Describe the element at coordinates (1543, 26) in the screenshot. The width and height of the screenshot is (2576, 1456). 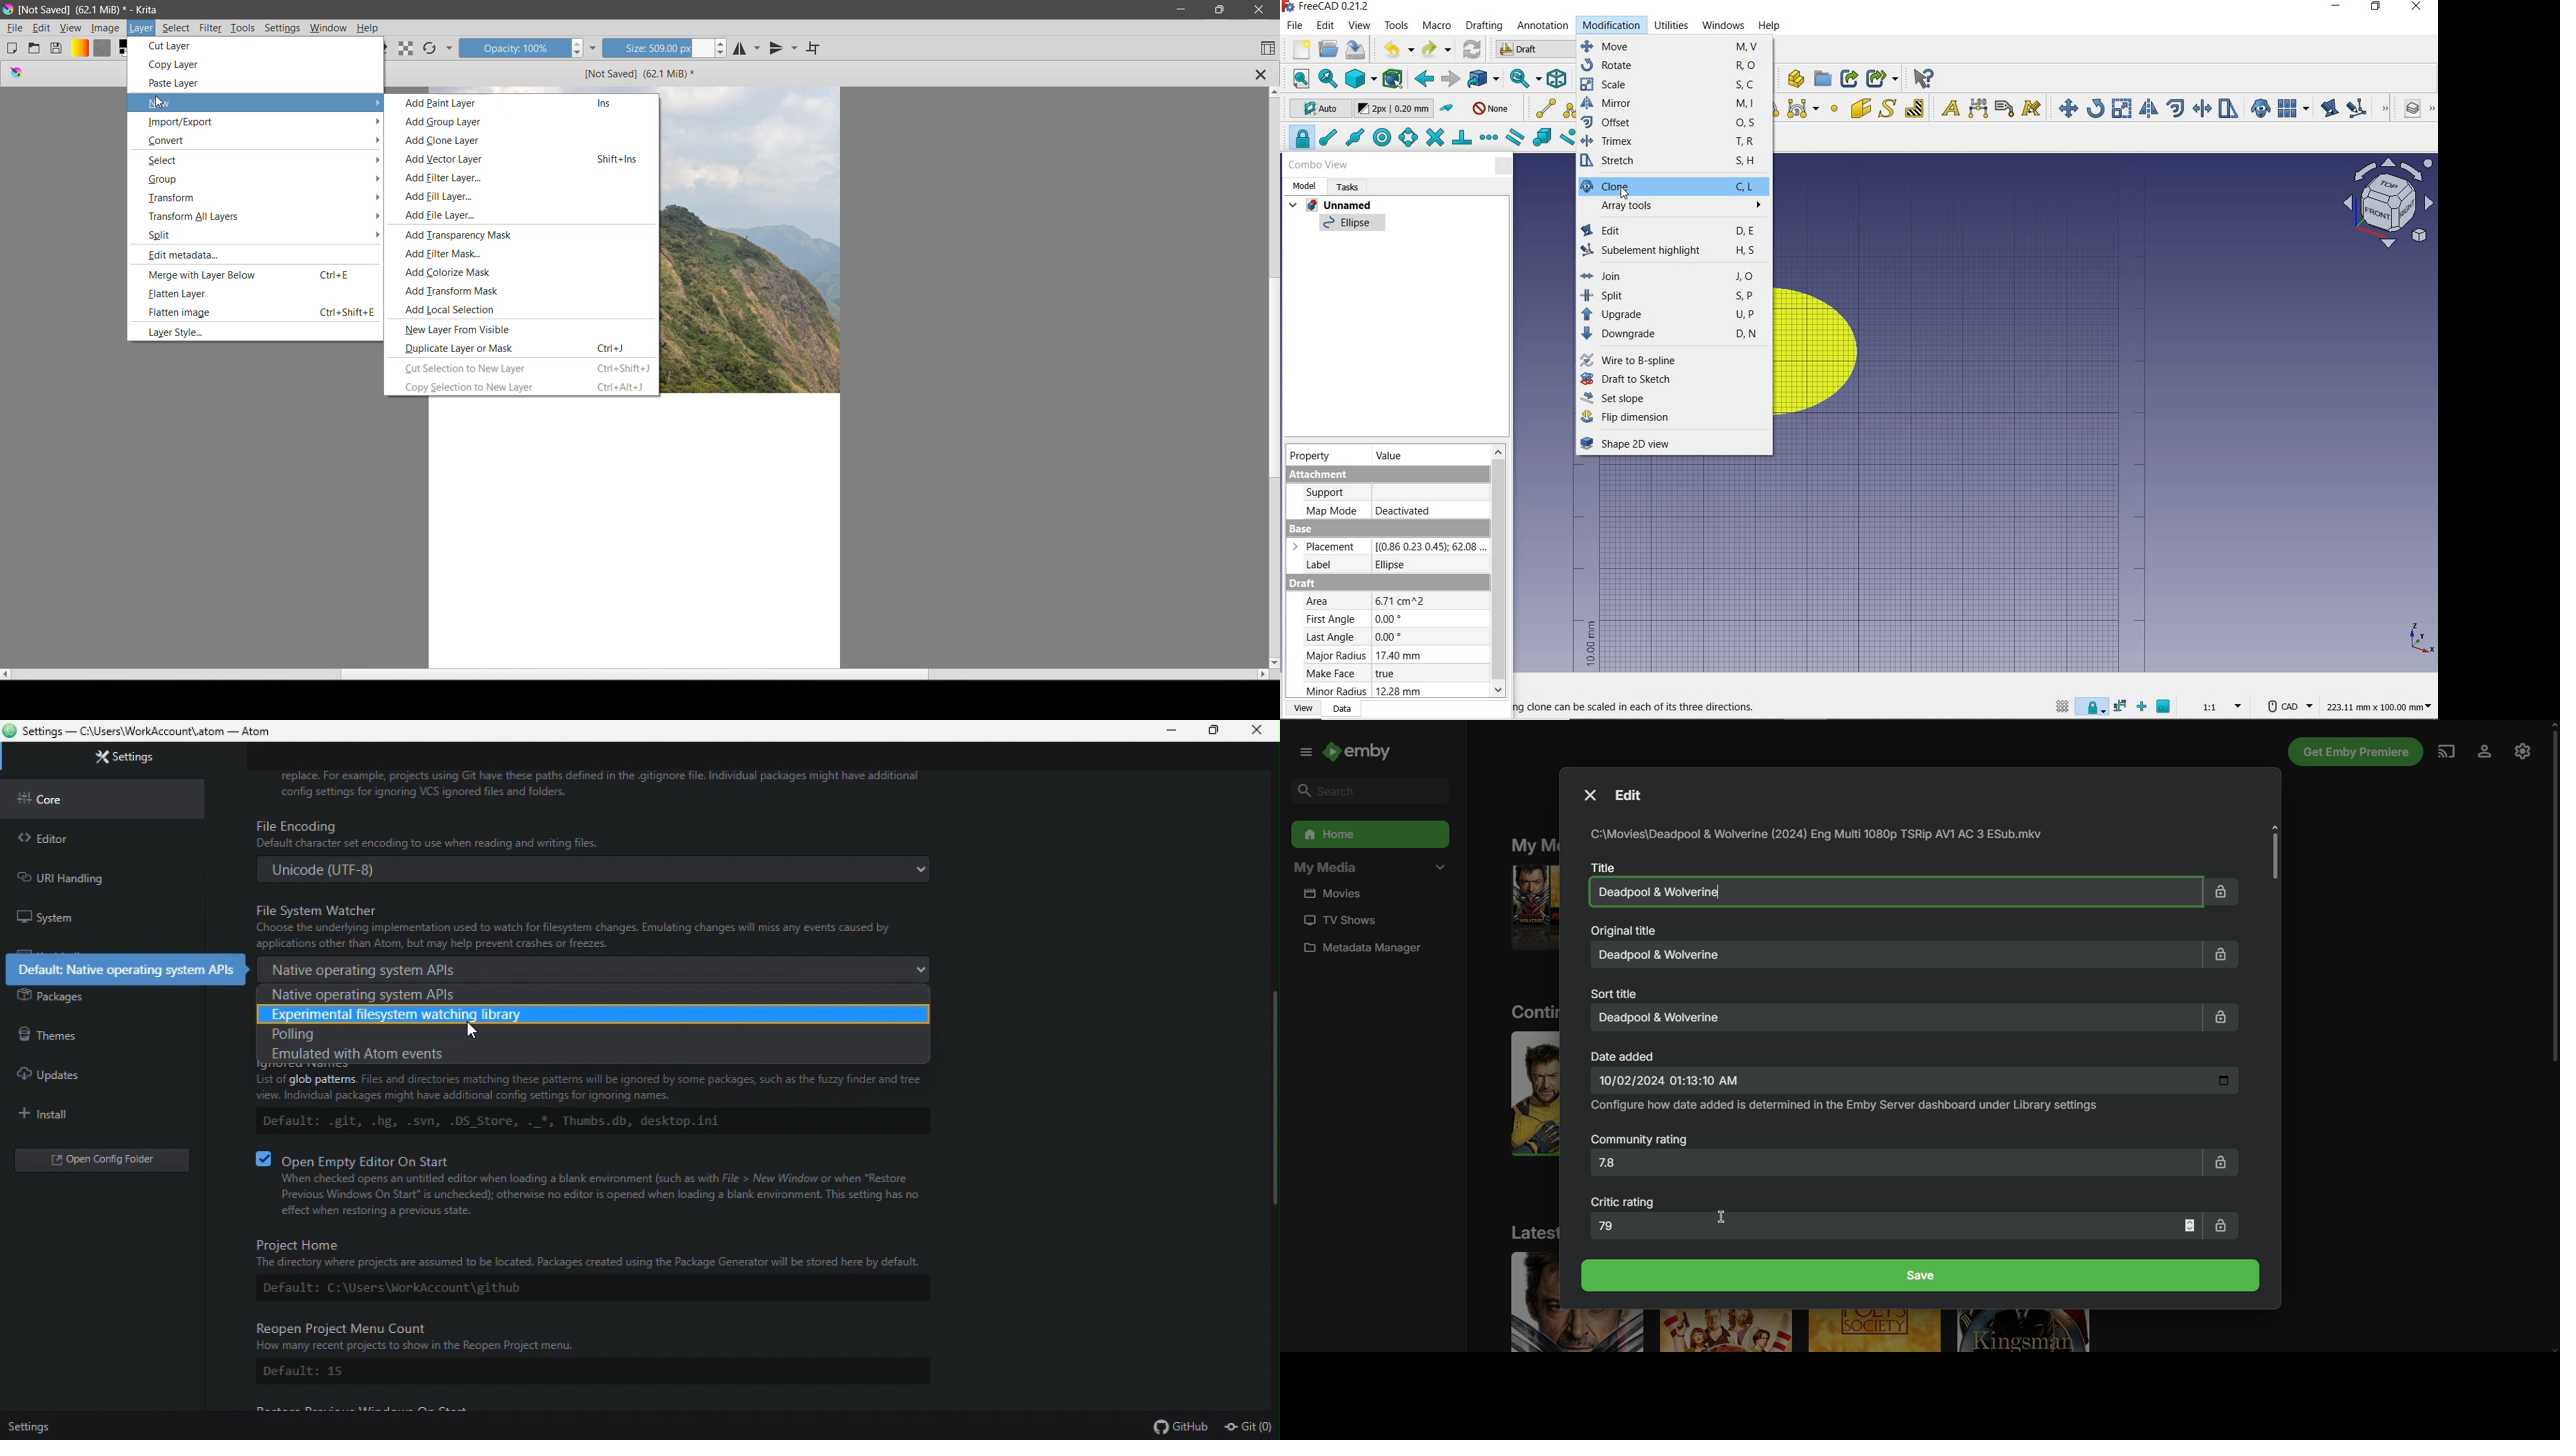
I see `annotation` at that location.